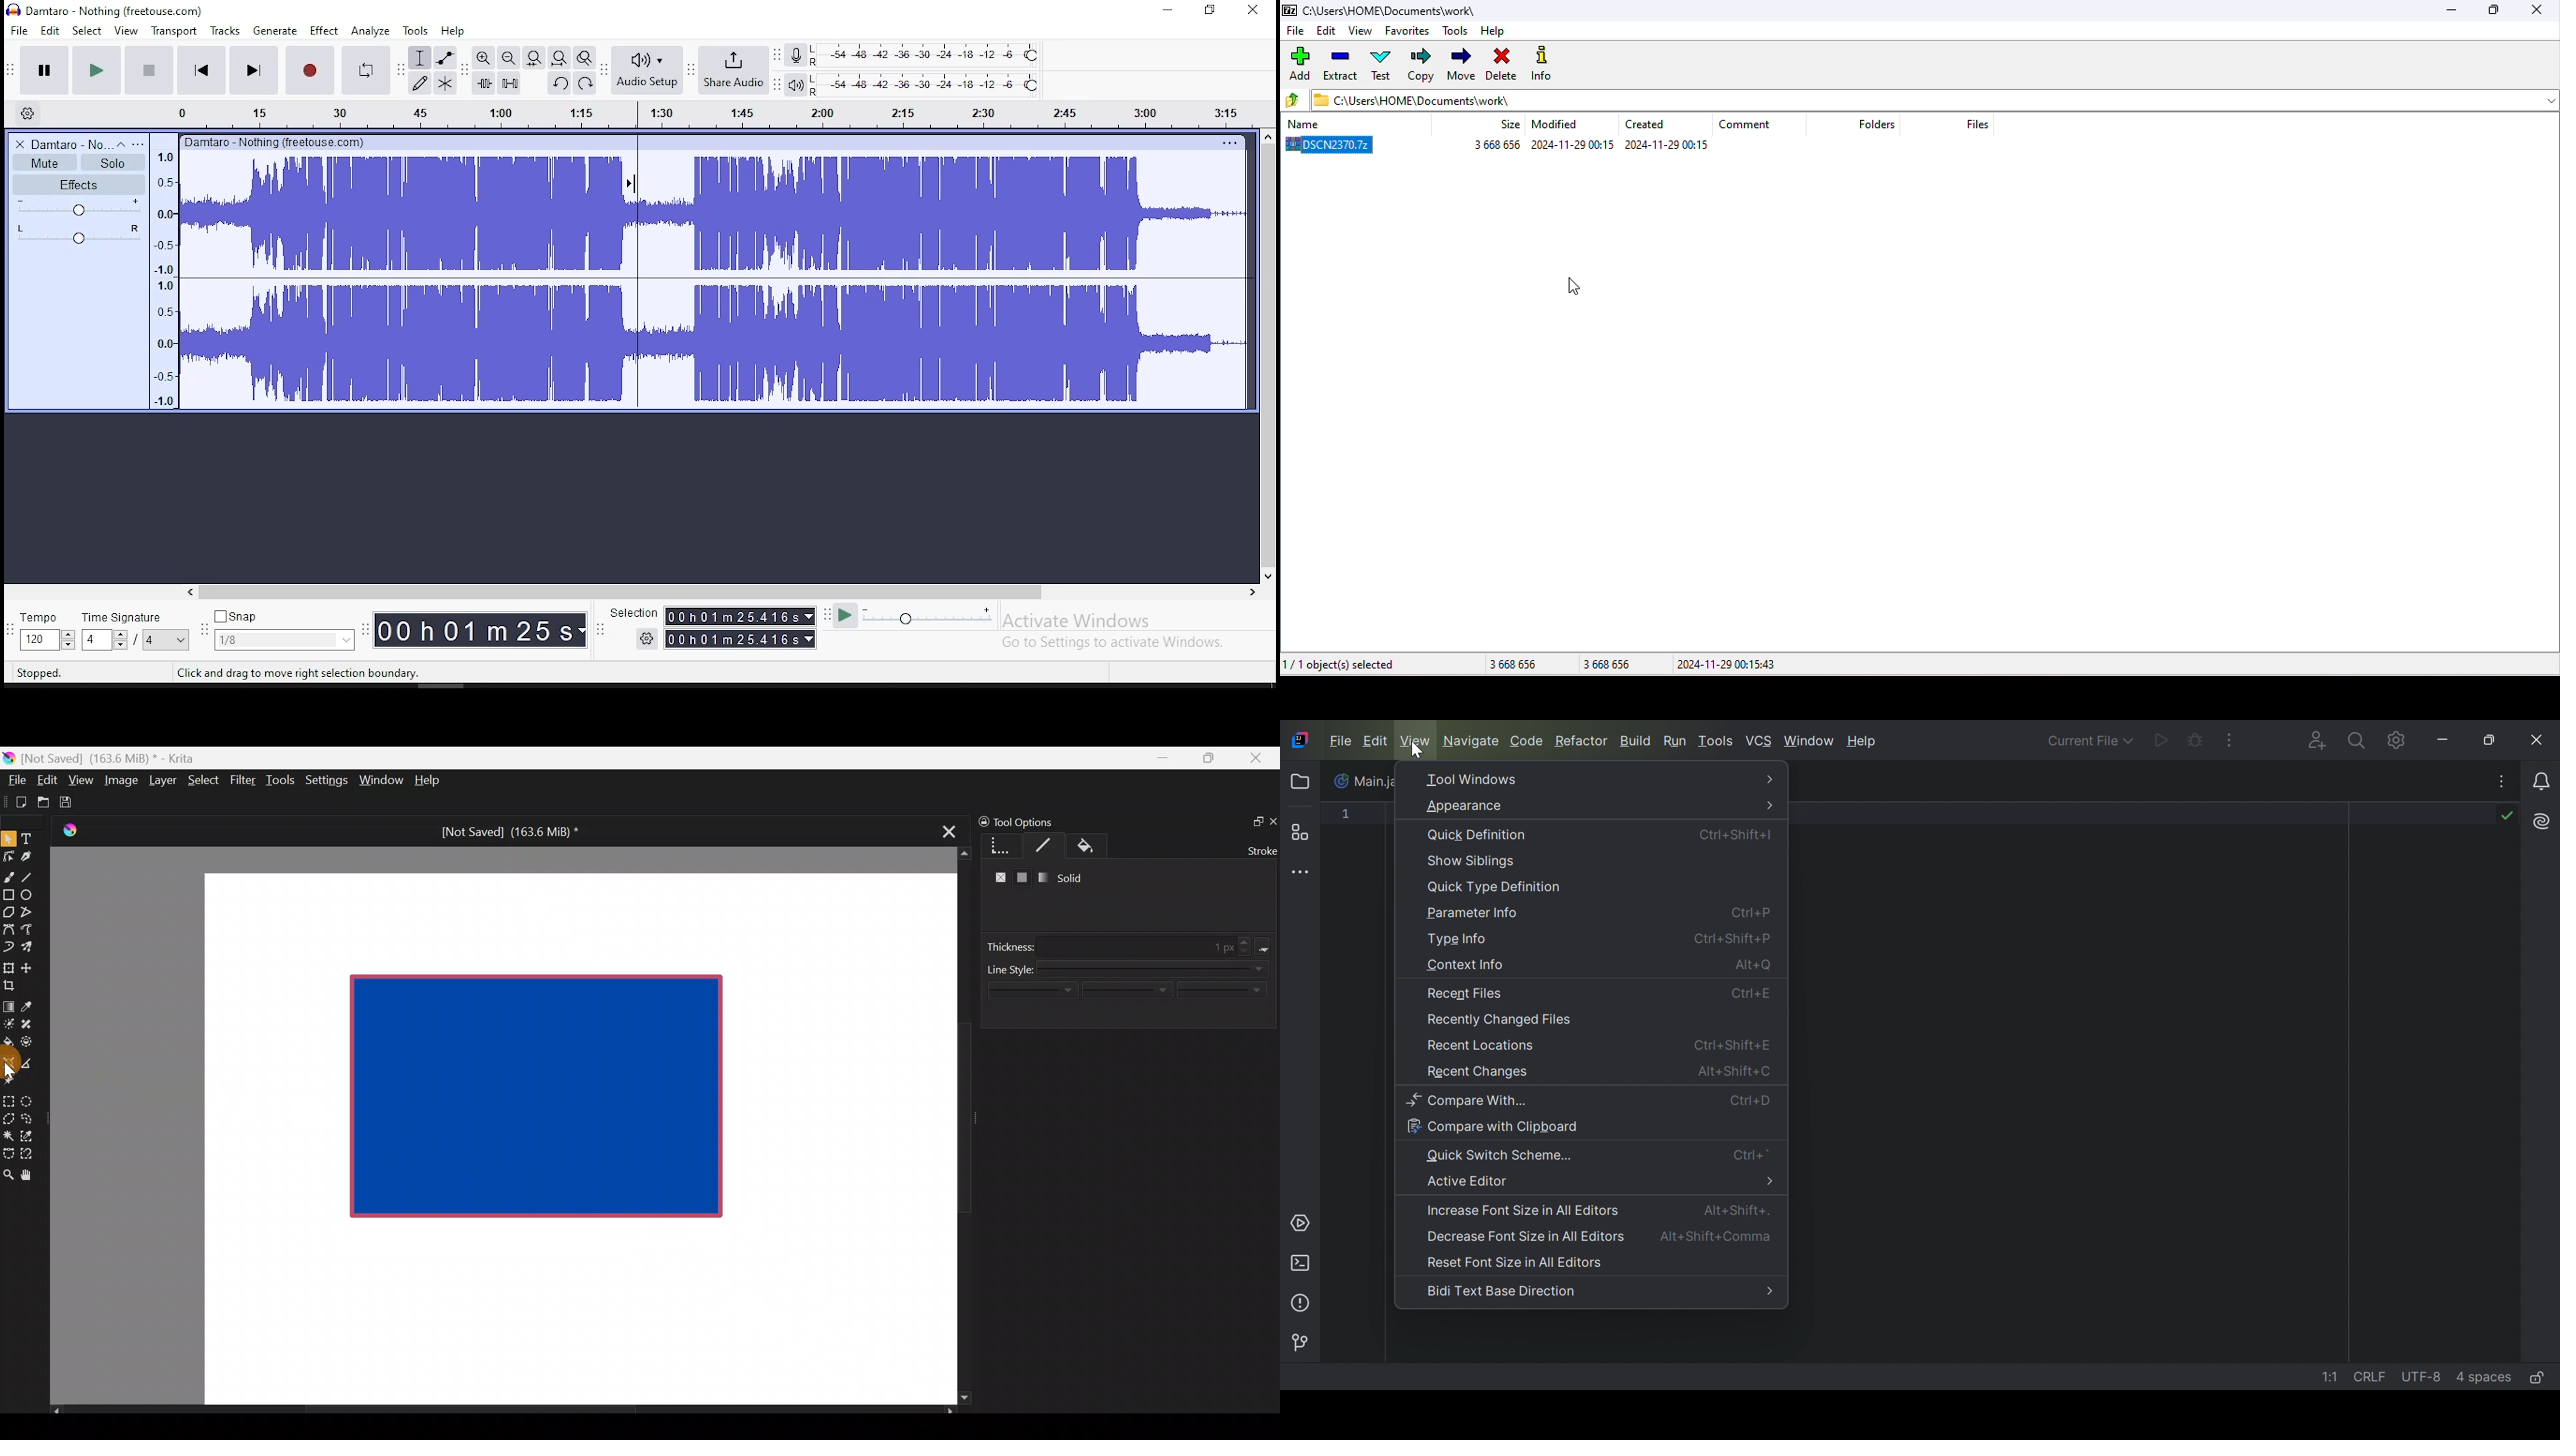 The image size is (2576, 1456). What do you see at coordinates (29, 1117) in the screenshot?
I see `Freehand selection tool` at bounding box center [29, 1117].